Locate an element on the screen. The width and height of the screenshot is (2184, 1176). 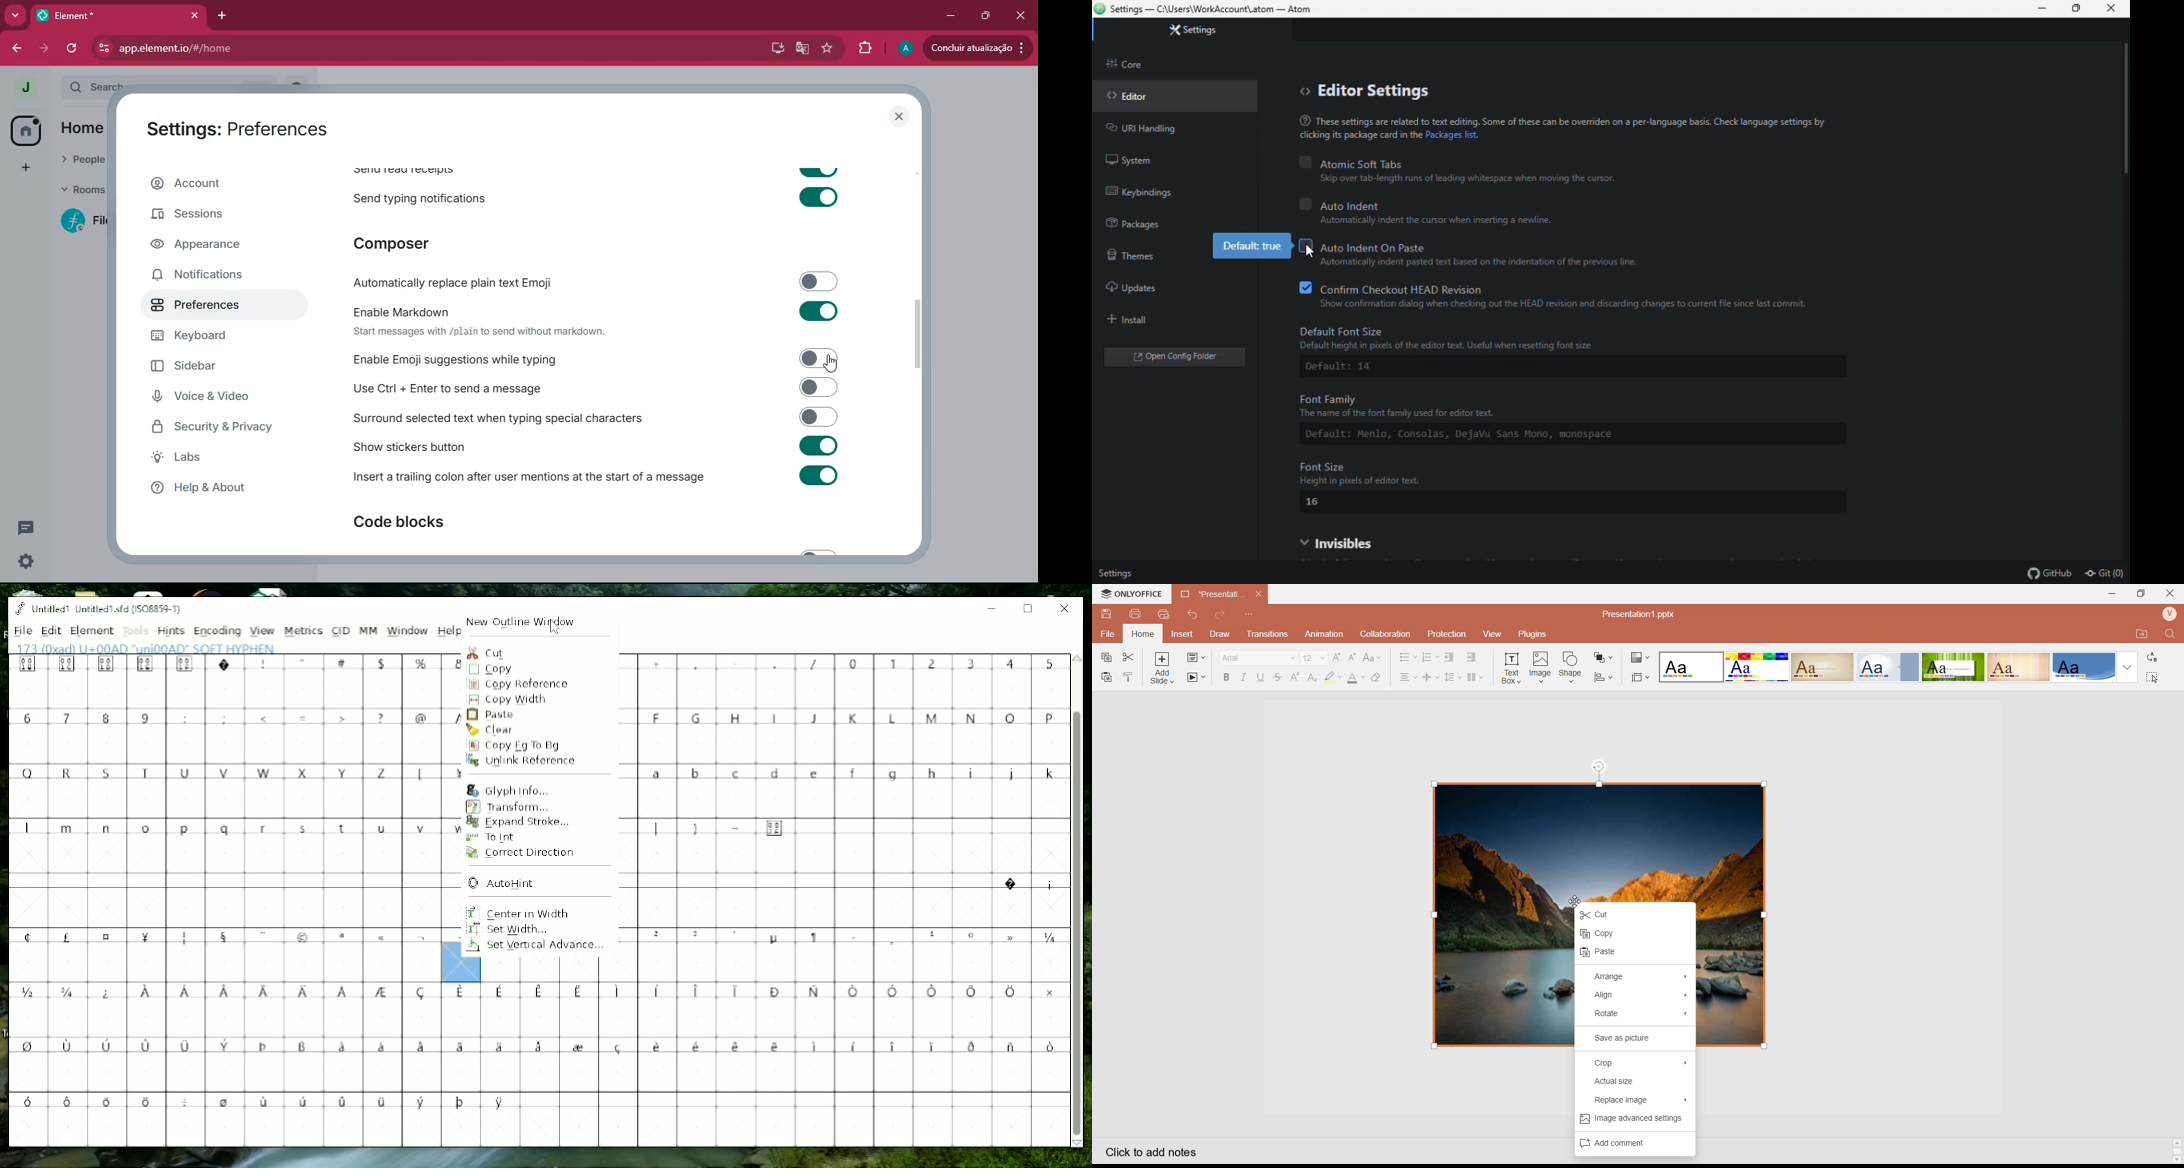
Find is located at coordinates (2171, 635).